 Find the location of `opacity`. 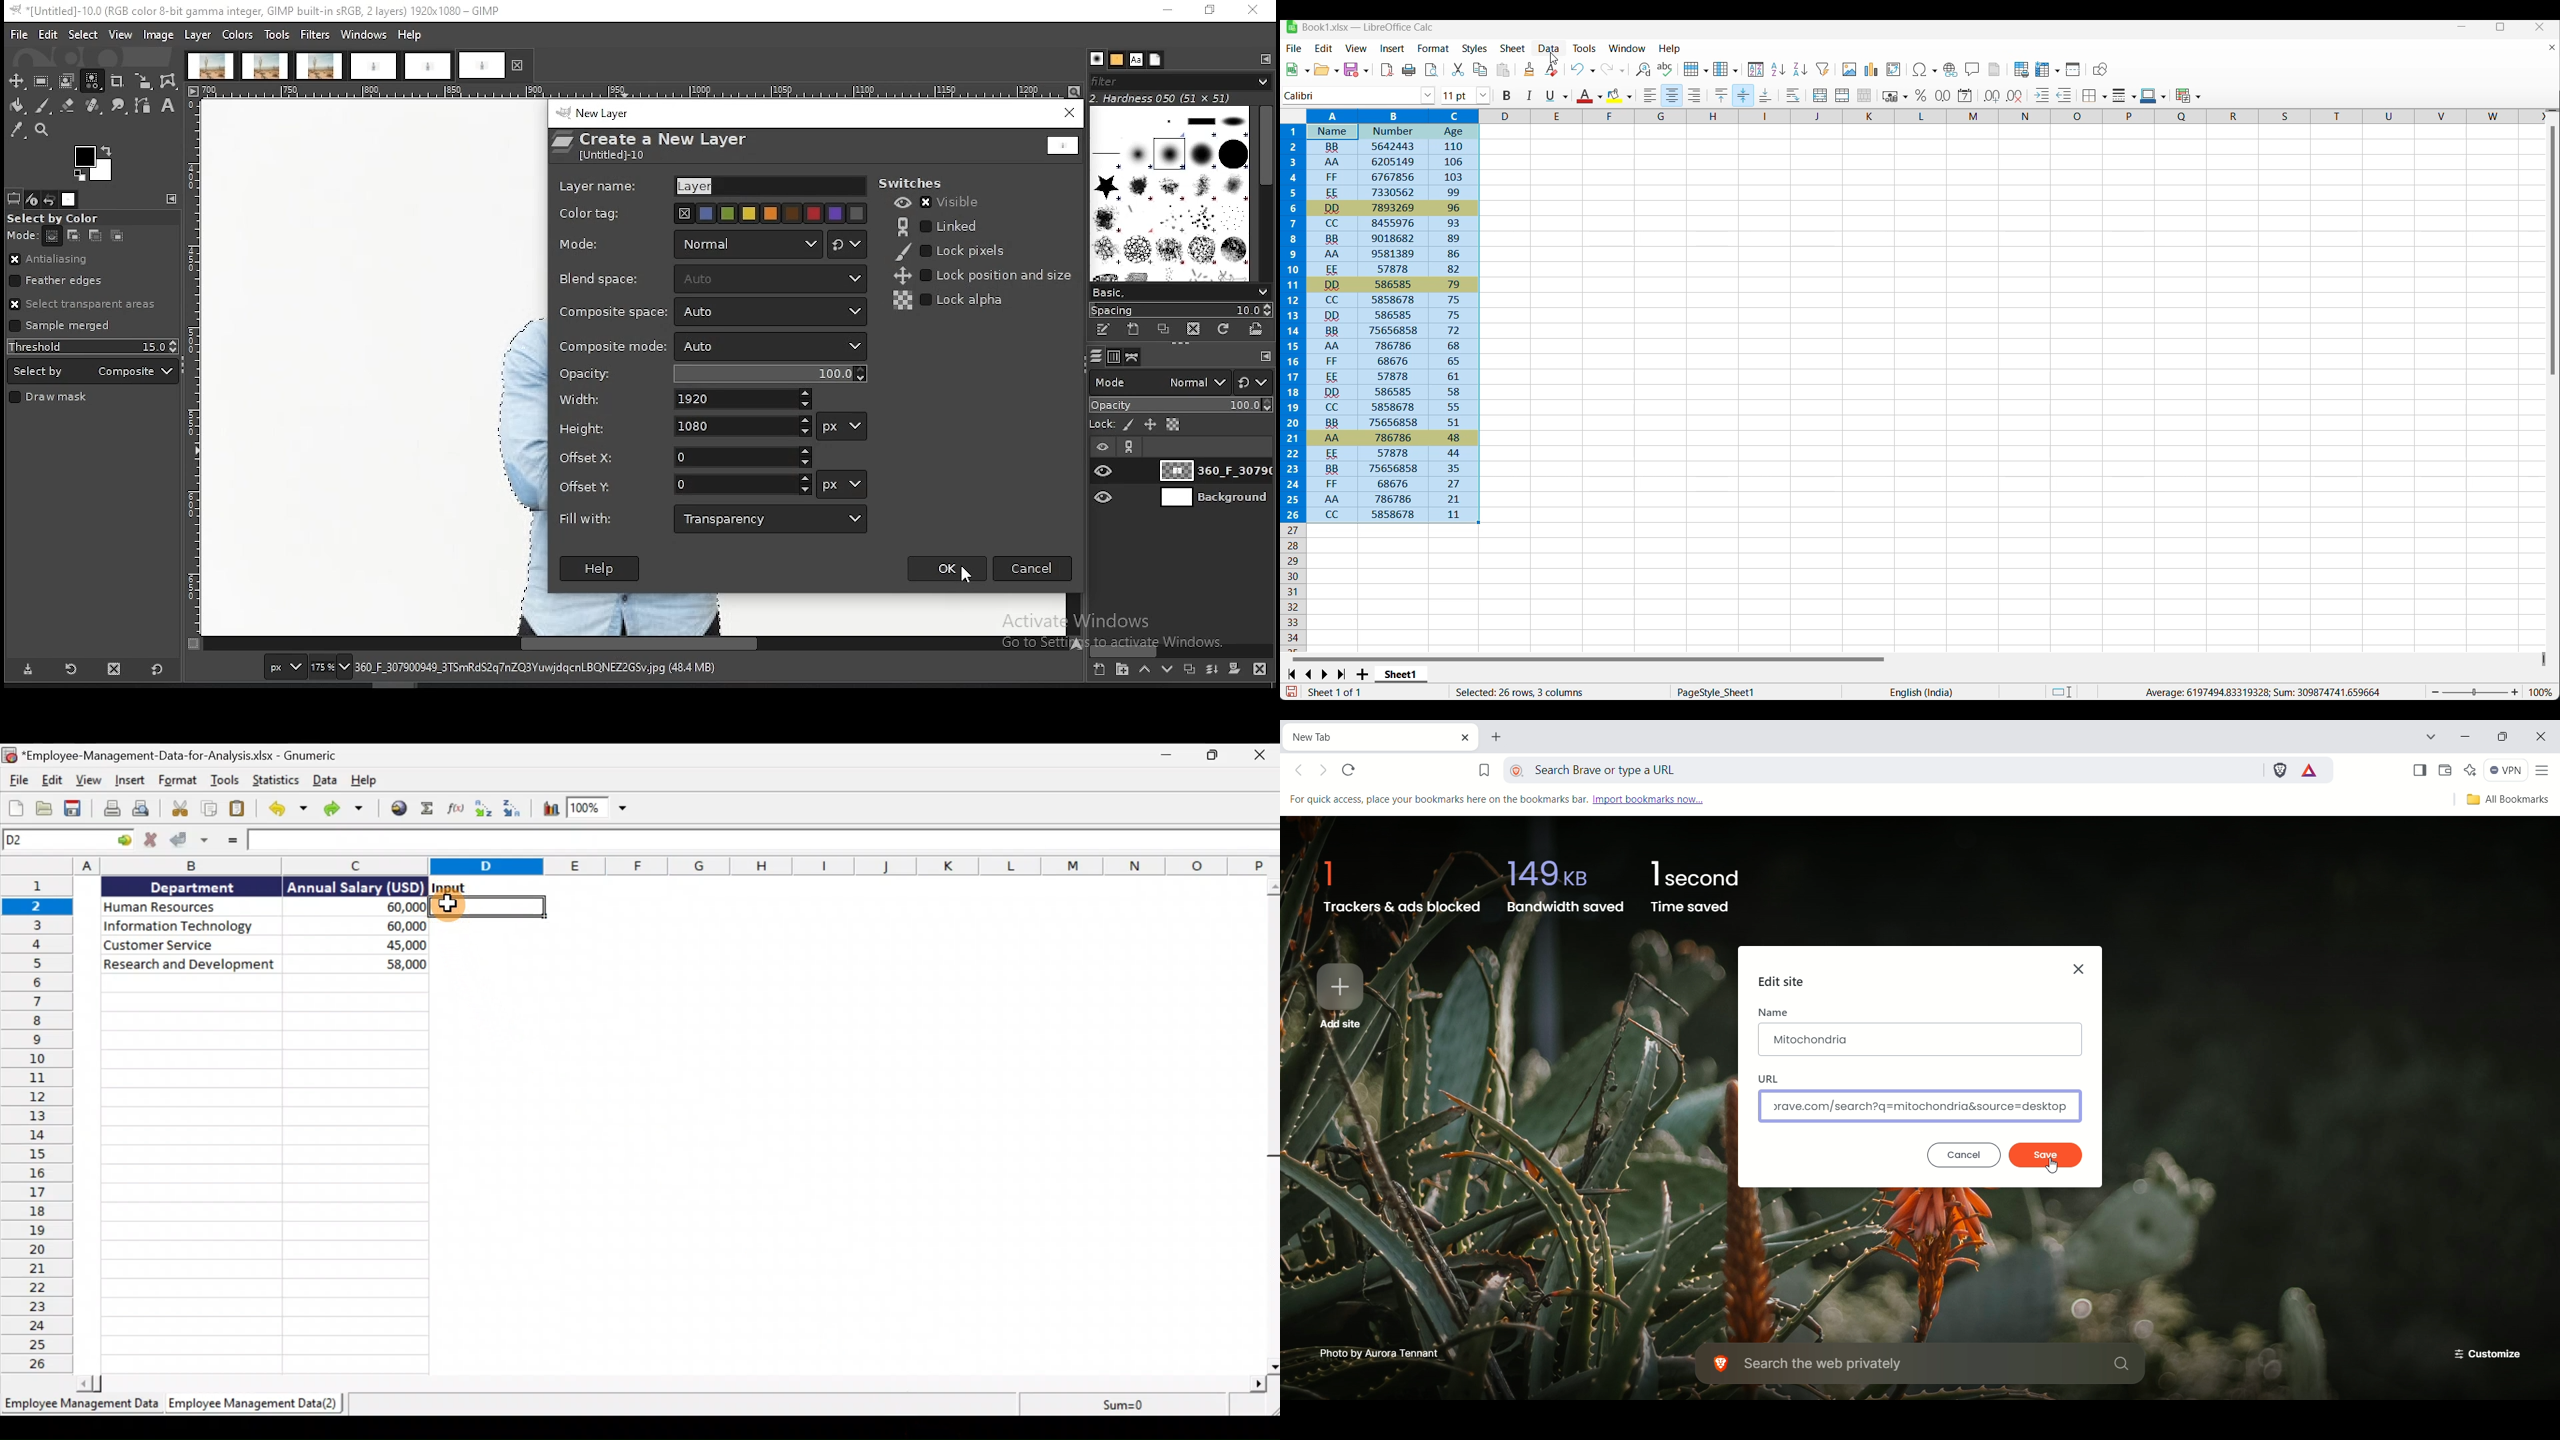

opacity is located at coordinates (771, 374).